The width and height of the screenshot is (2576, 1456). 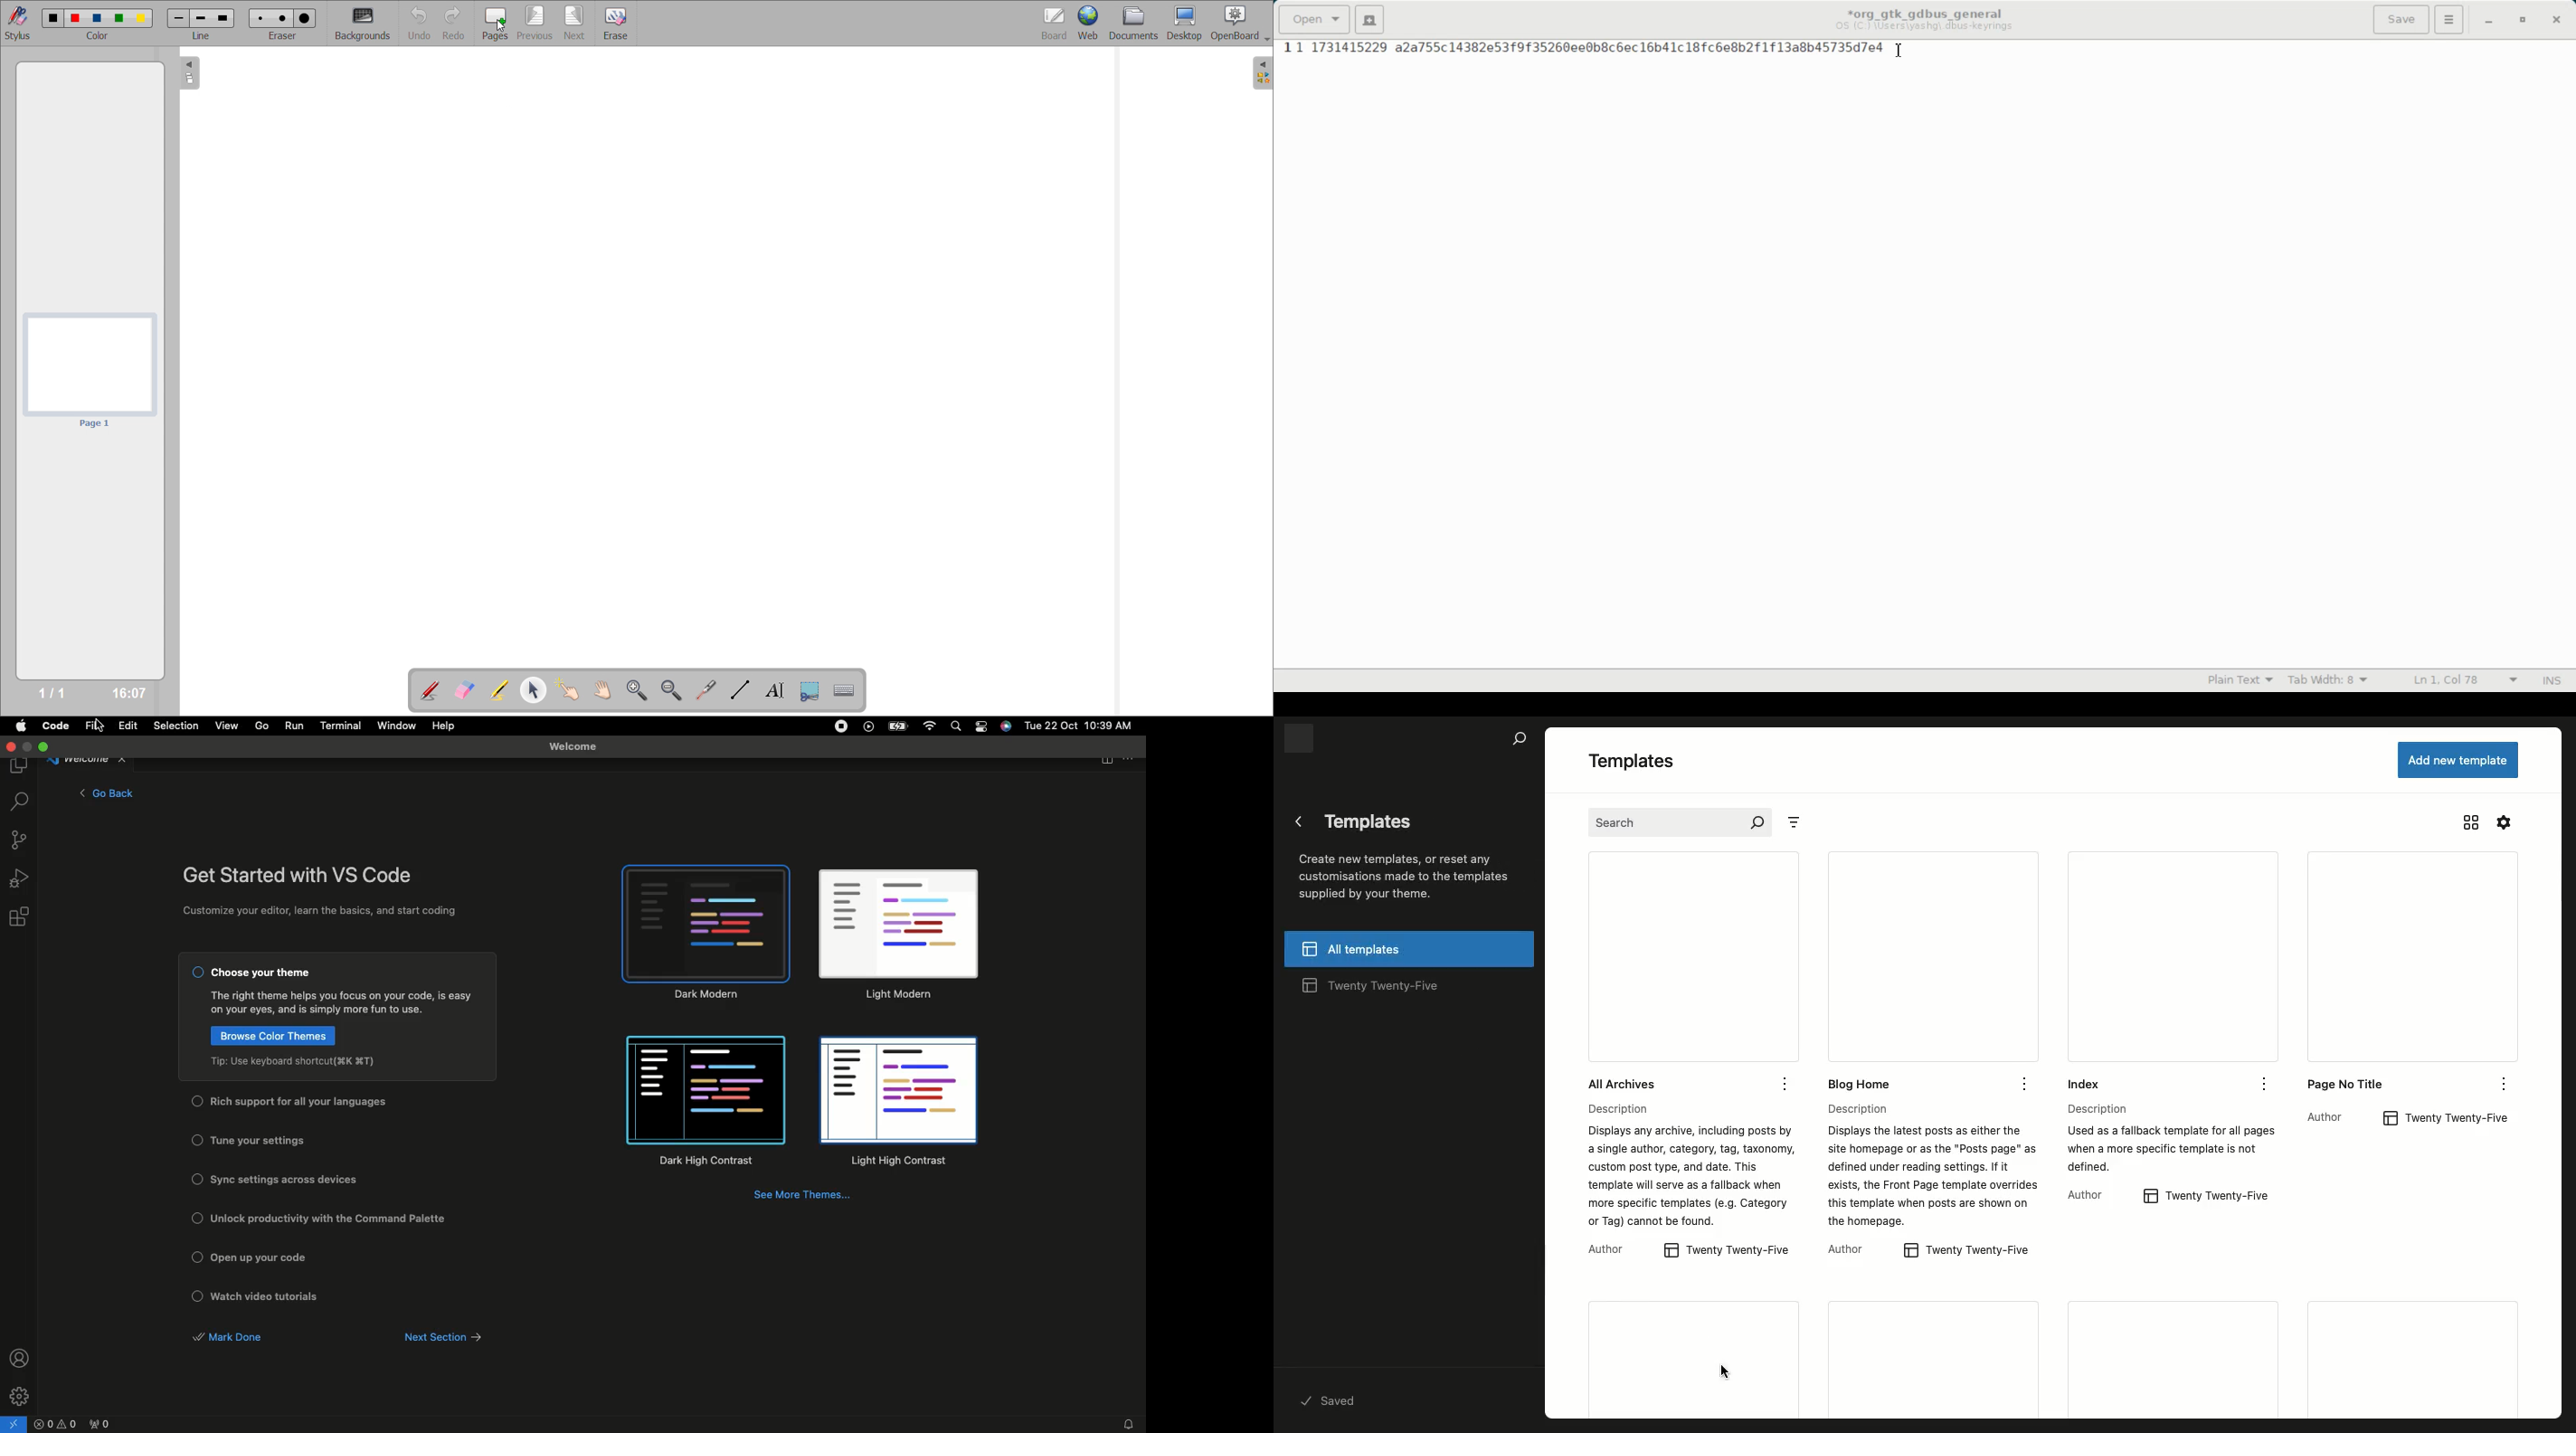 What do you see at coordinates (2555, 20) in the screenshot?
I see `Close` at bounding box center [2555, 20].